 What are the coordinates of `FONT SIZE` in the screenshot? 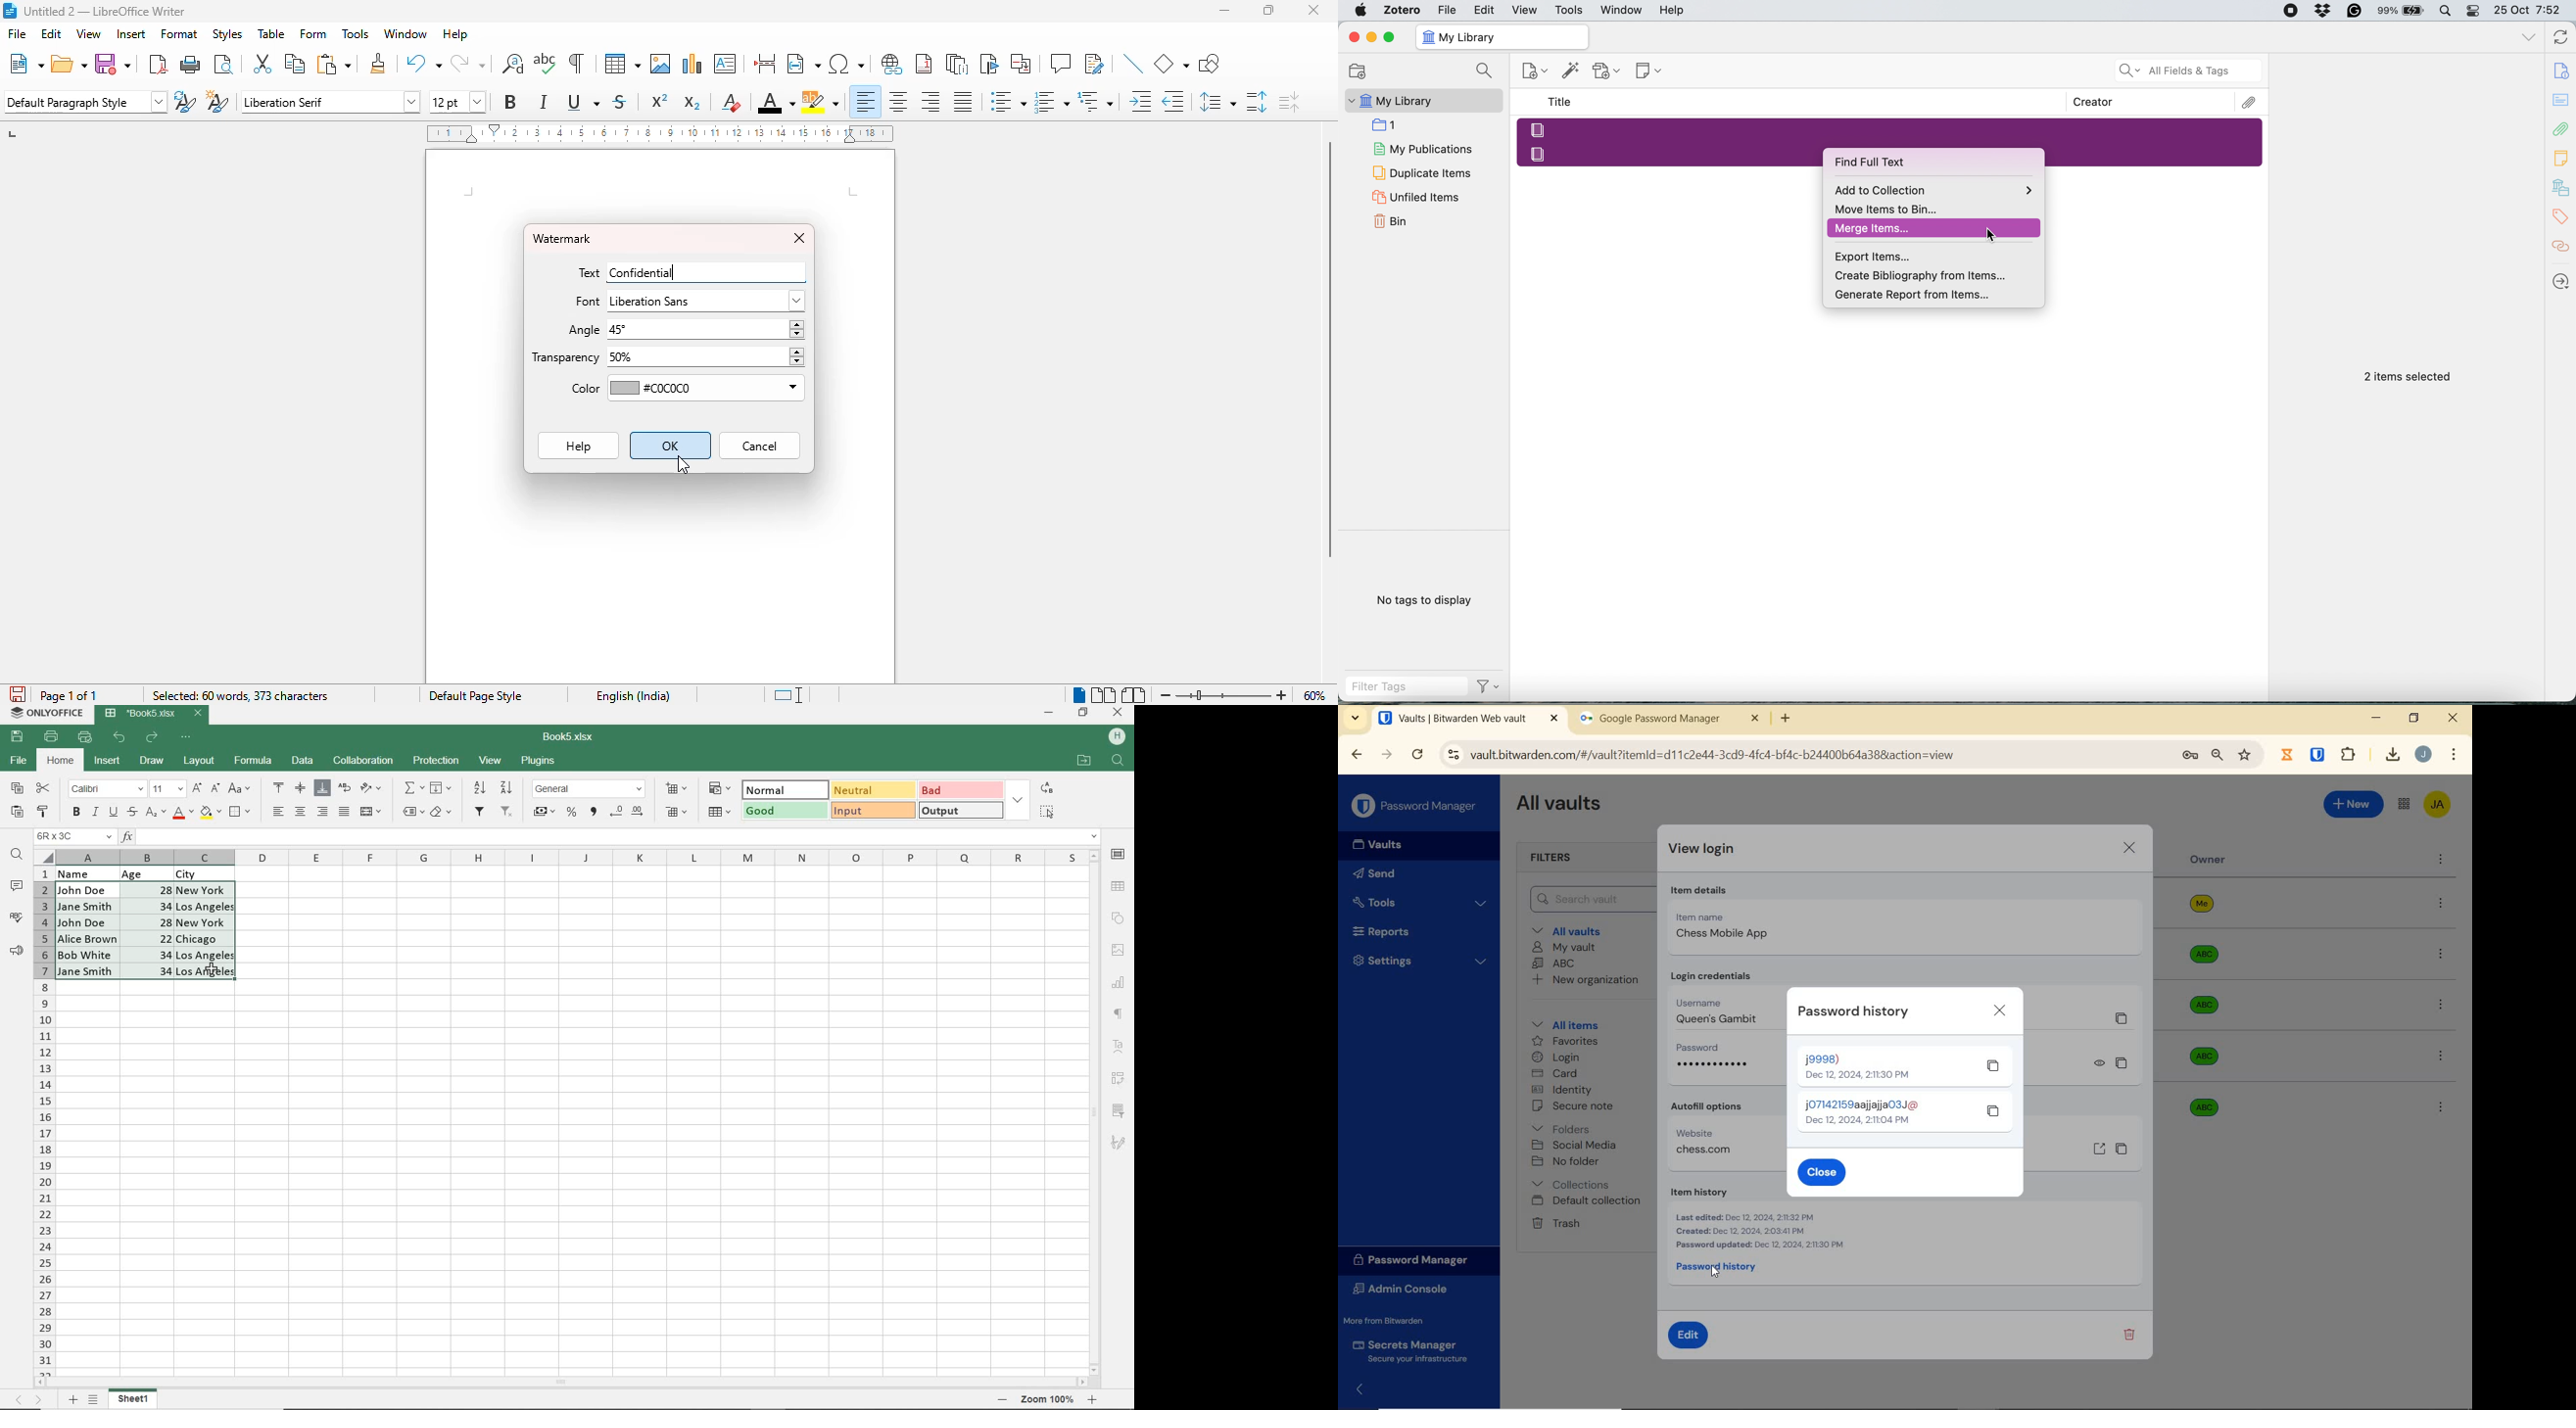 It's located at (165, 789).